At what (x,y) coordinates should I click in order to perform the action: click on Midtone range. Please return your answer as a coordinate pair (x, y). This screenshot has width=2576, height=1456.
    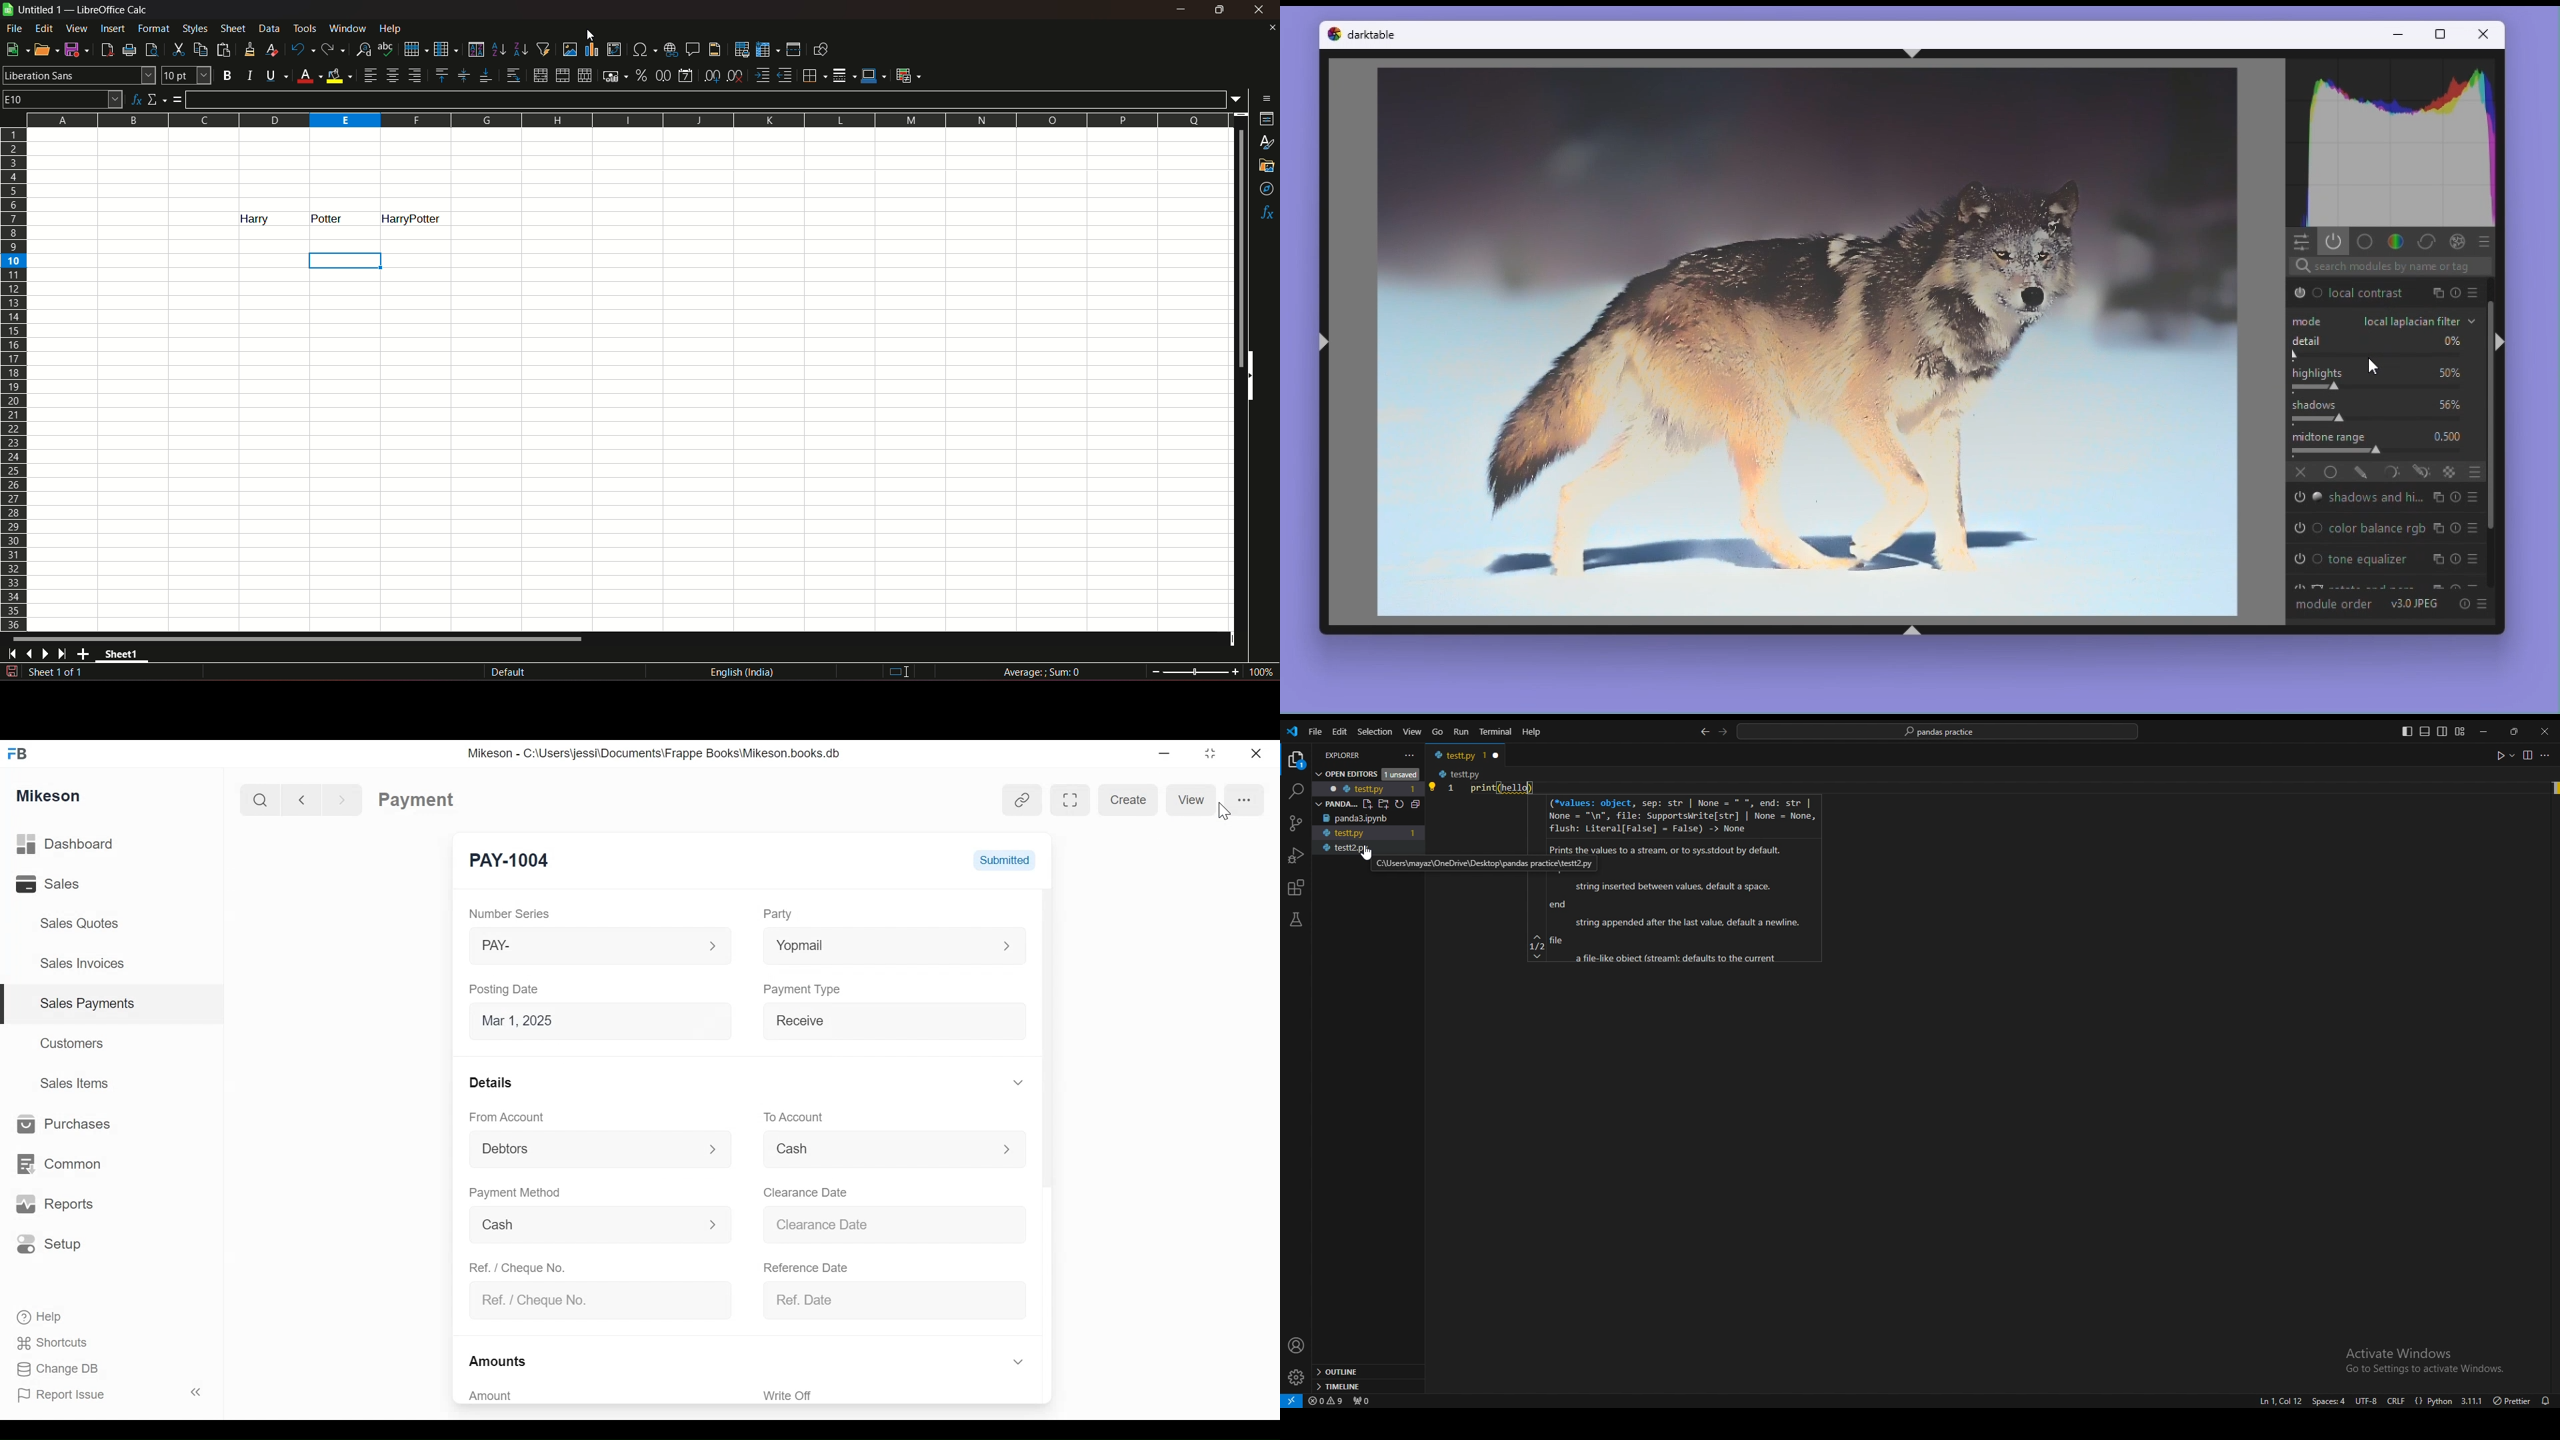
    Looking at the image, I should click on (2387, 443).